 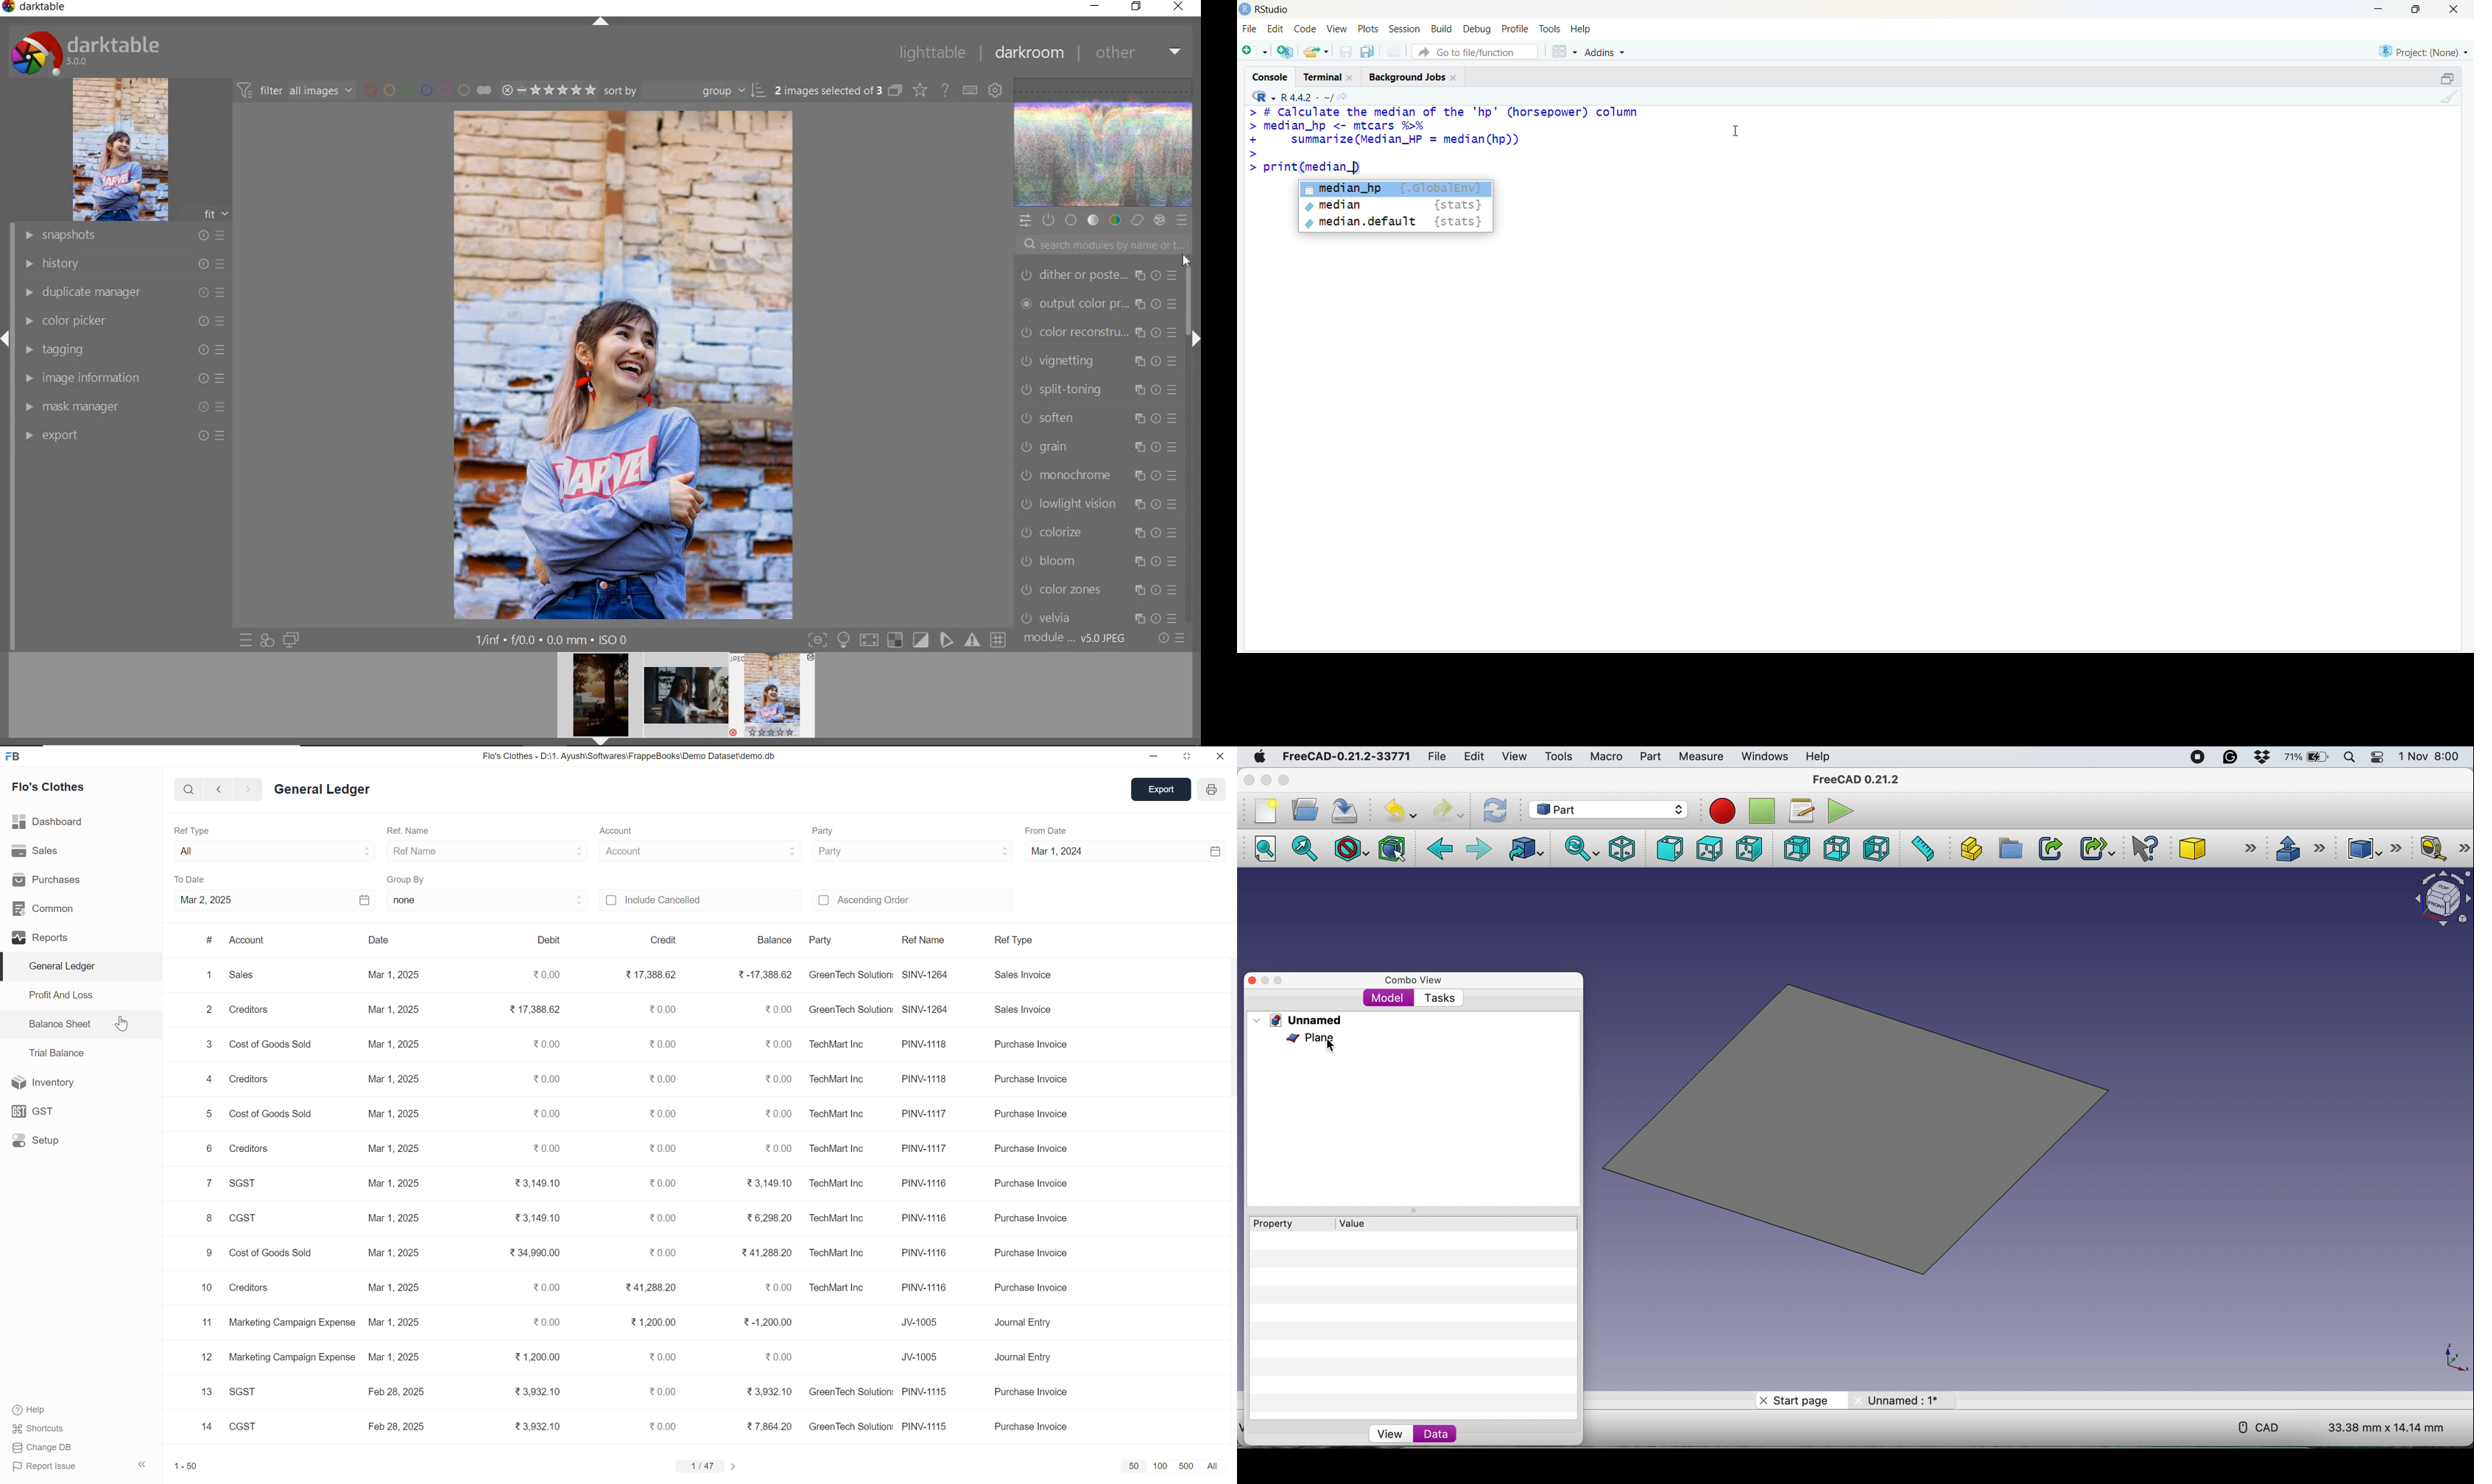 What do you see at coordinates (542, 1078) in the screenshot?
I see `20.00` at bounding box center [542, 1078].